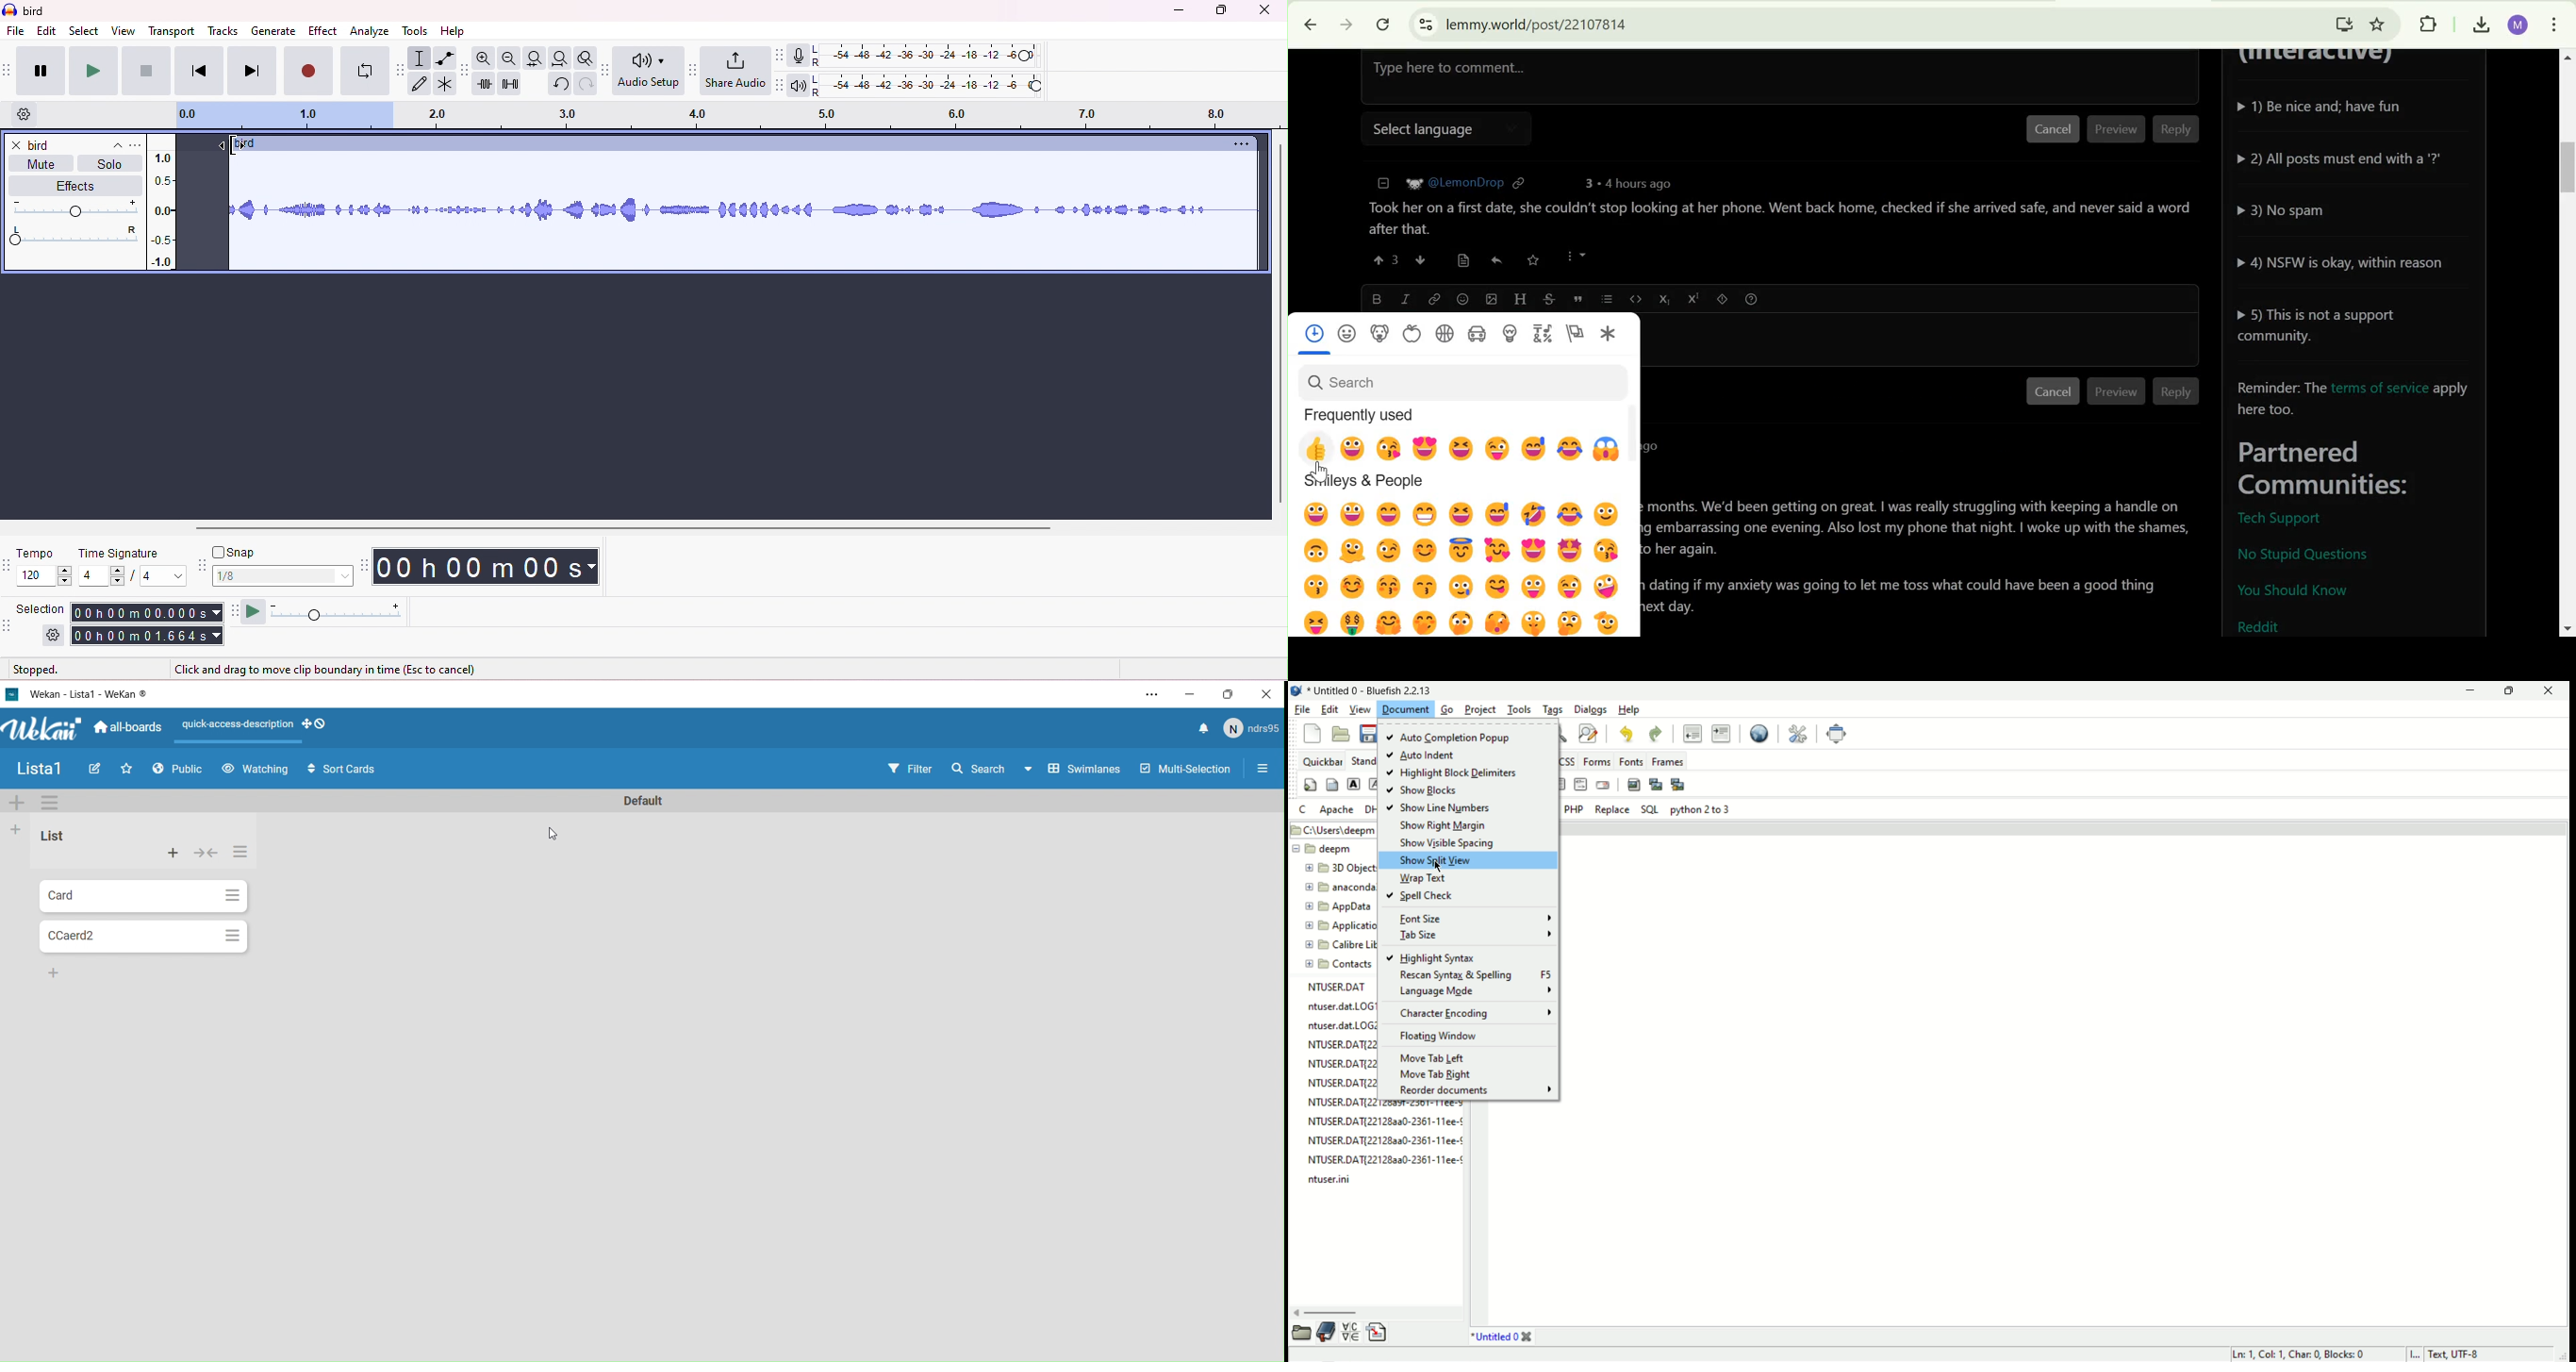 The width and height of the screenshot is (2576, 1372). I want to click on pause, so click(39, 68).